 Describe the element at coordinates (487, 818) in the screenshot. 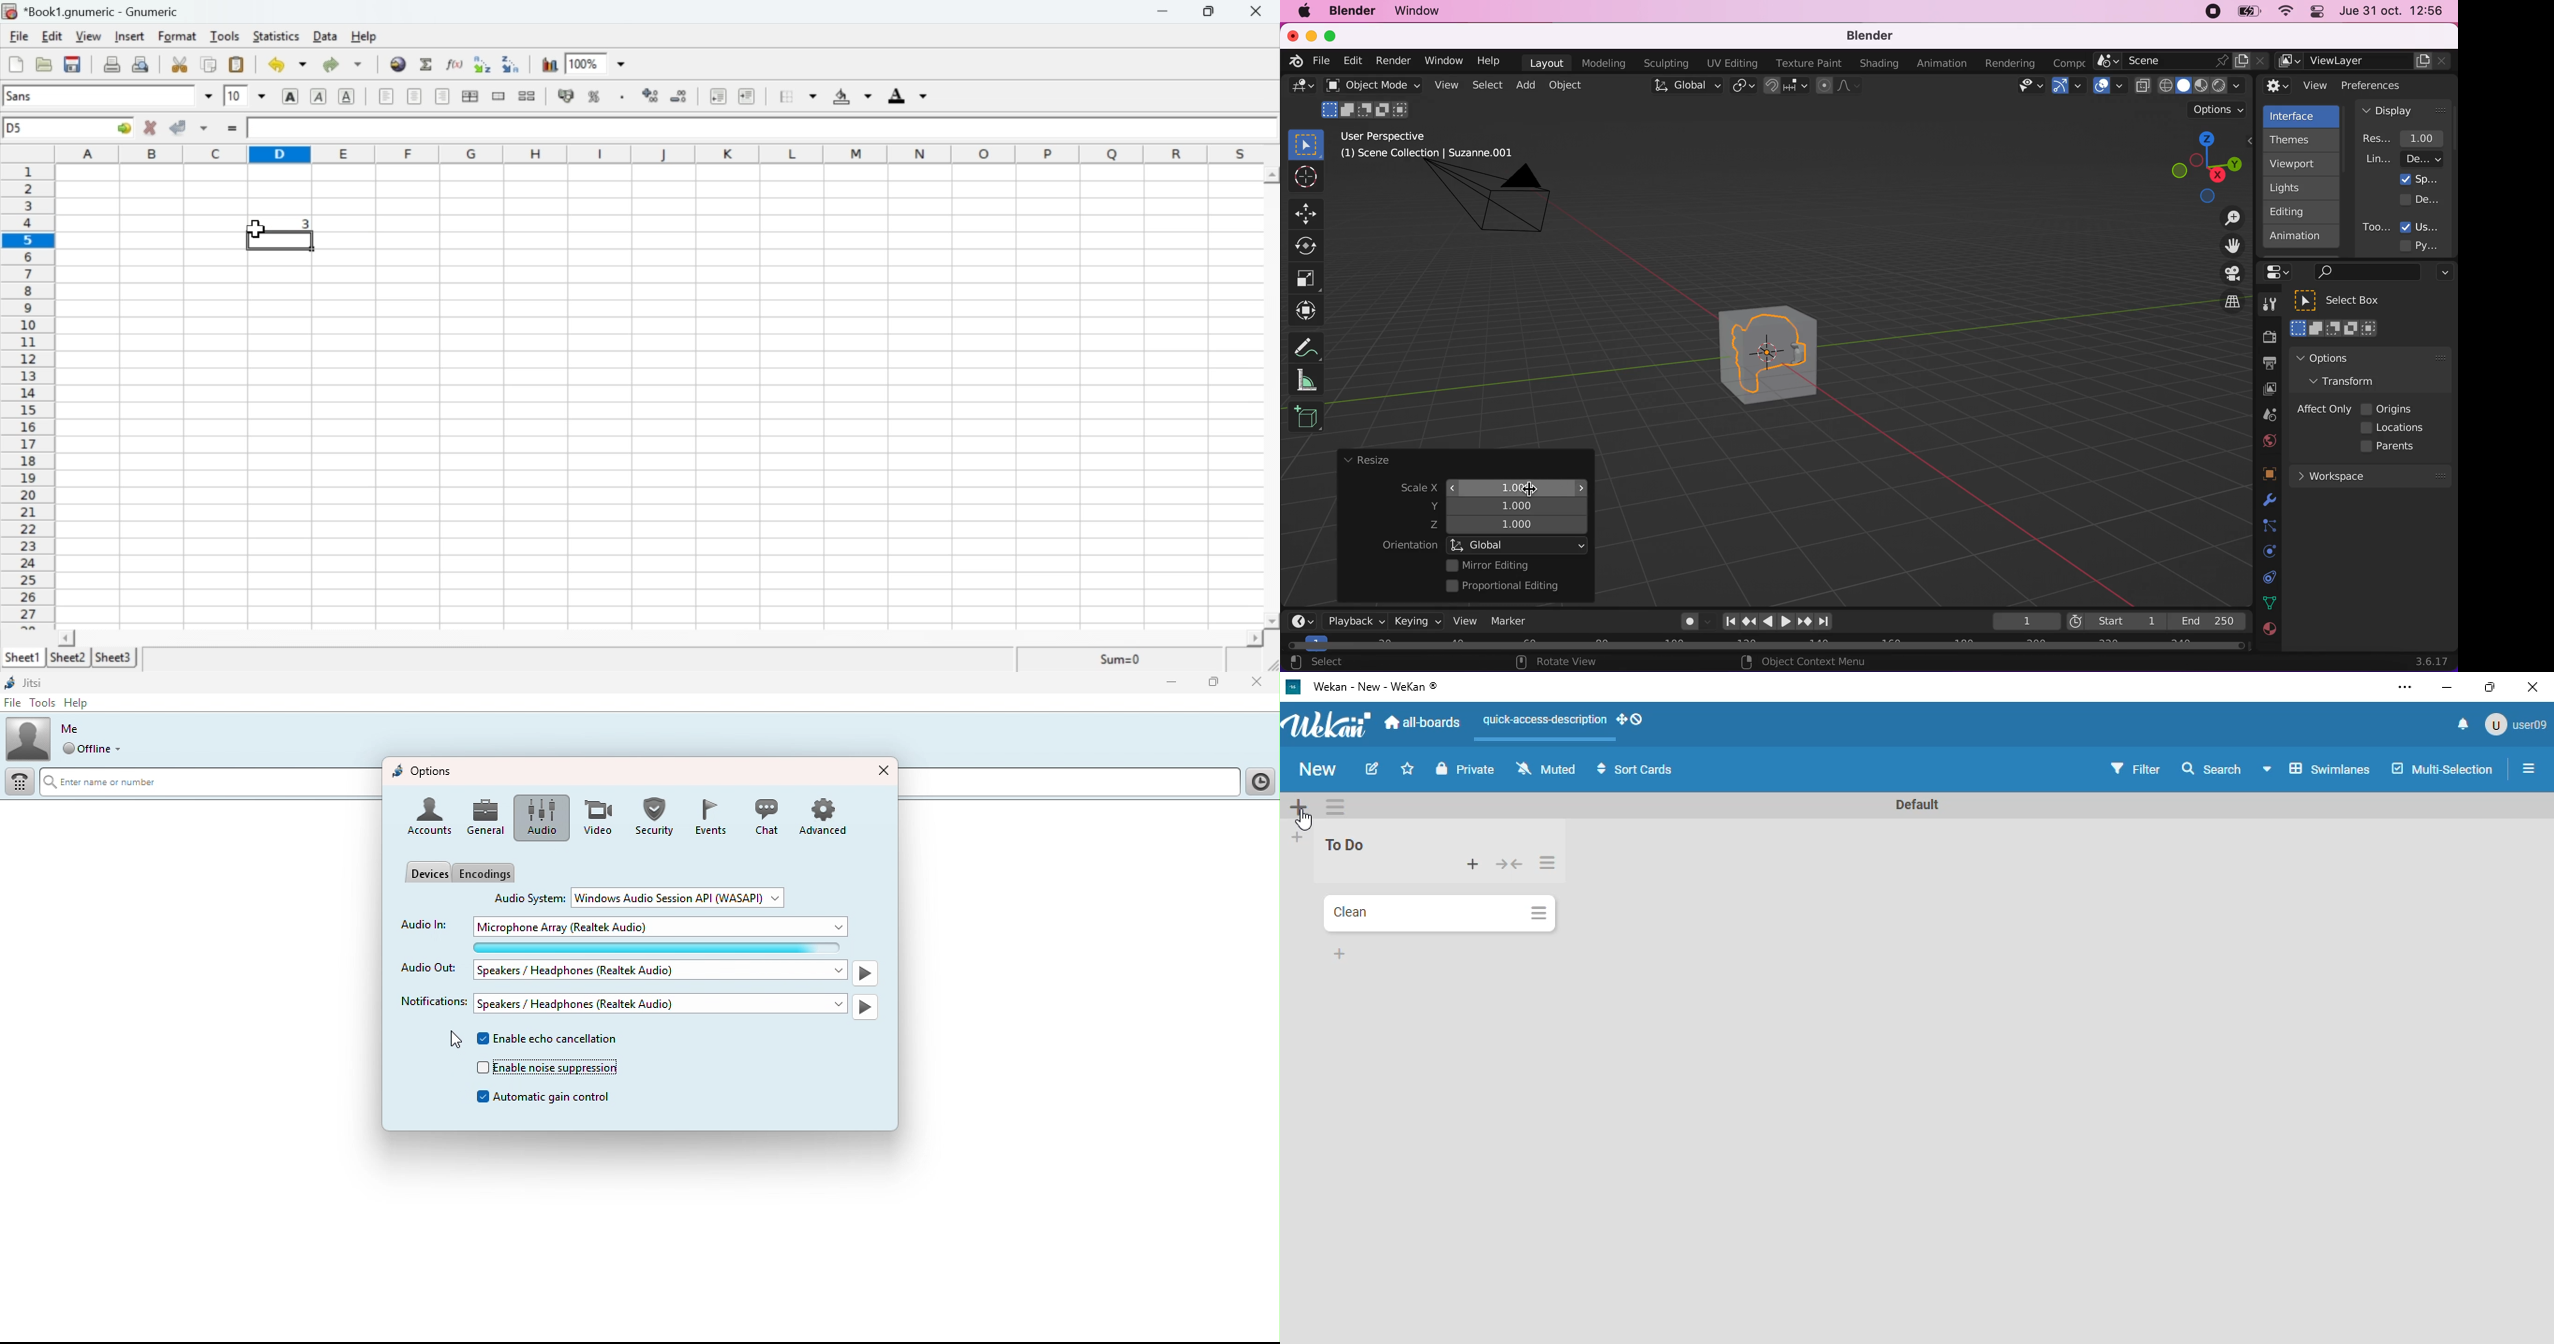

I see `General` at that location.